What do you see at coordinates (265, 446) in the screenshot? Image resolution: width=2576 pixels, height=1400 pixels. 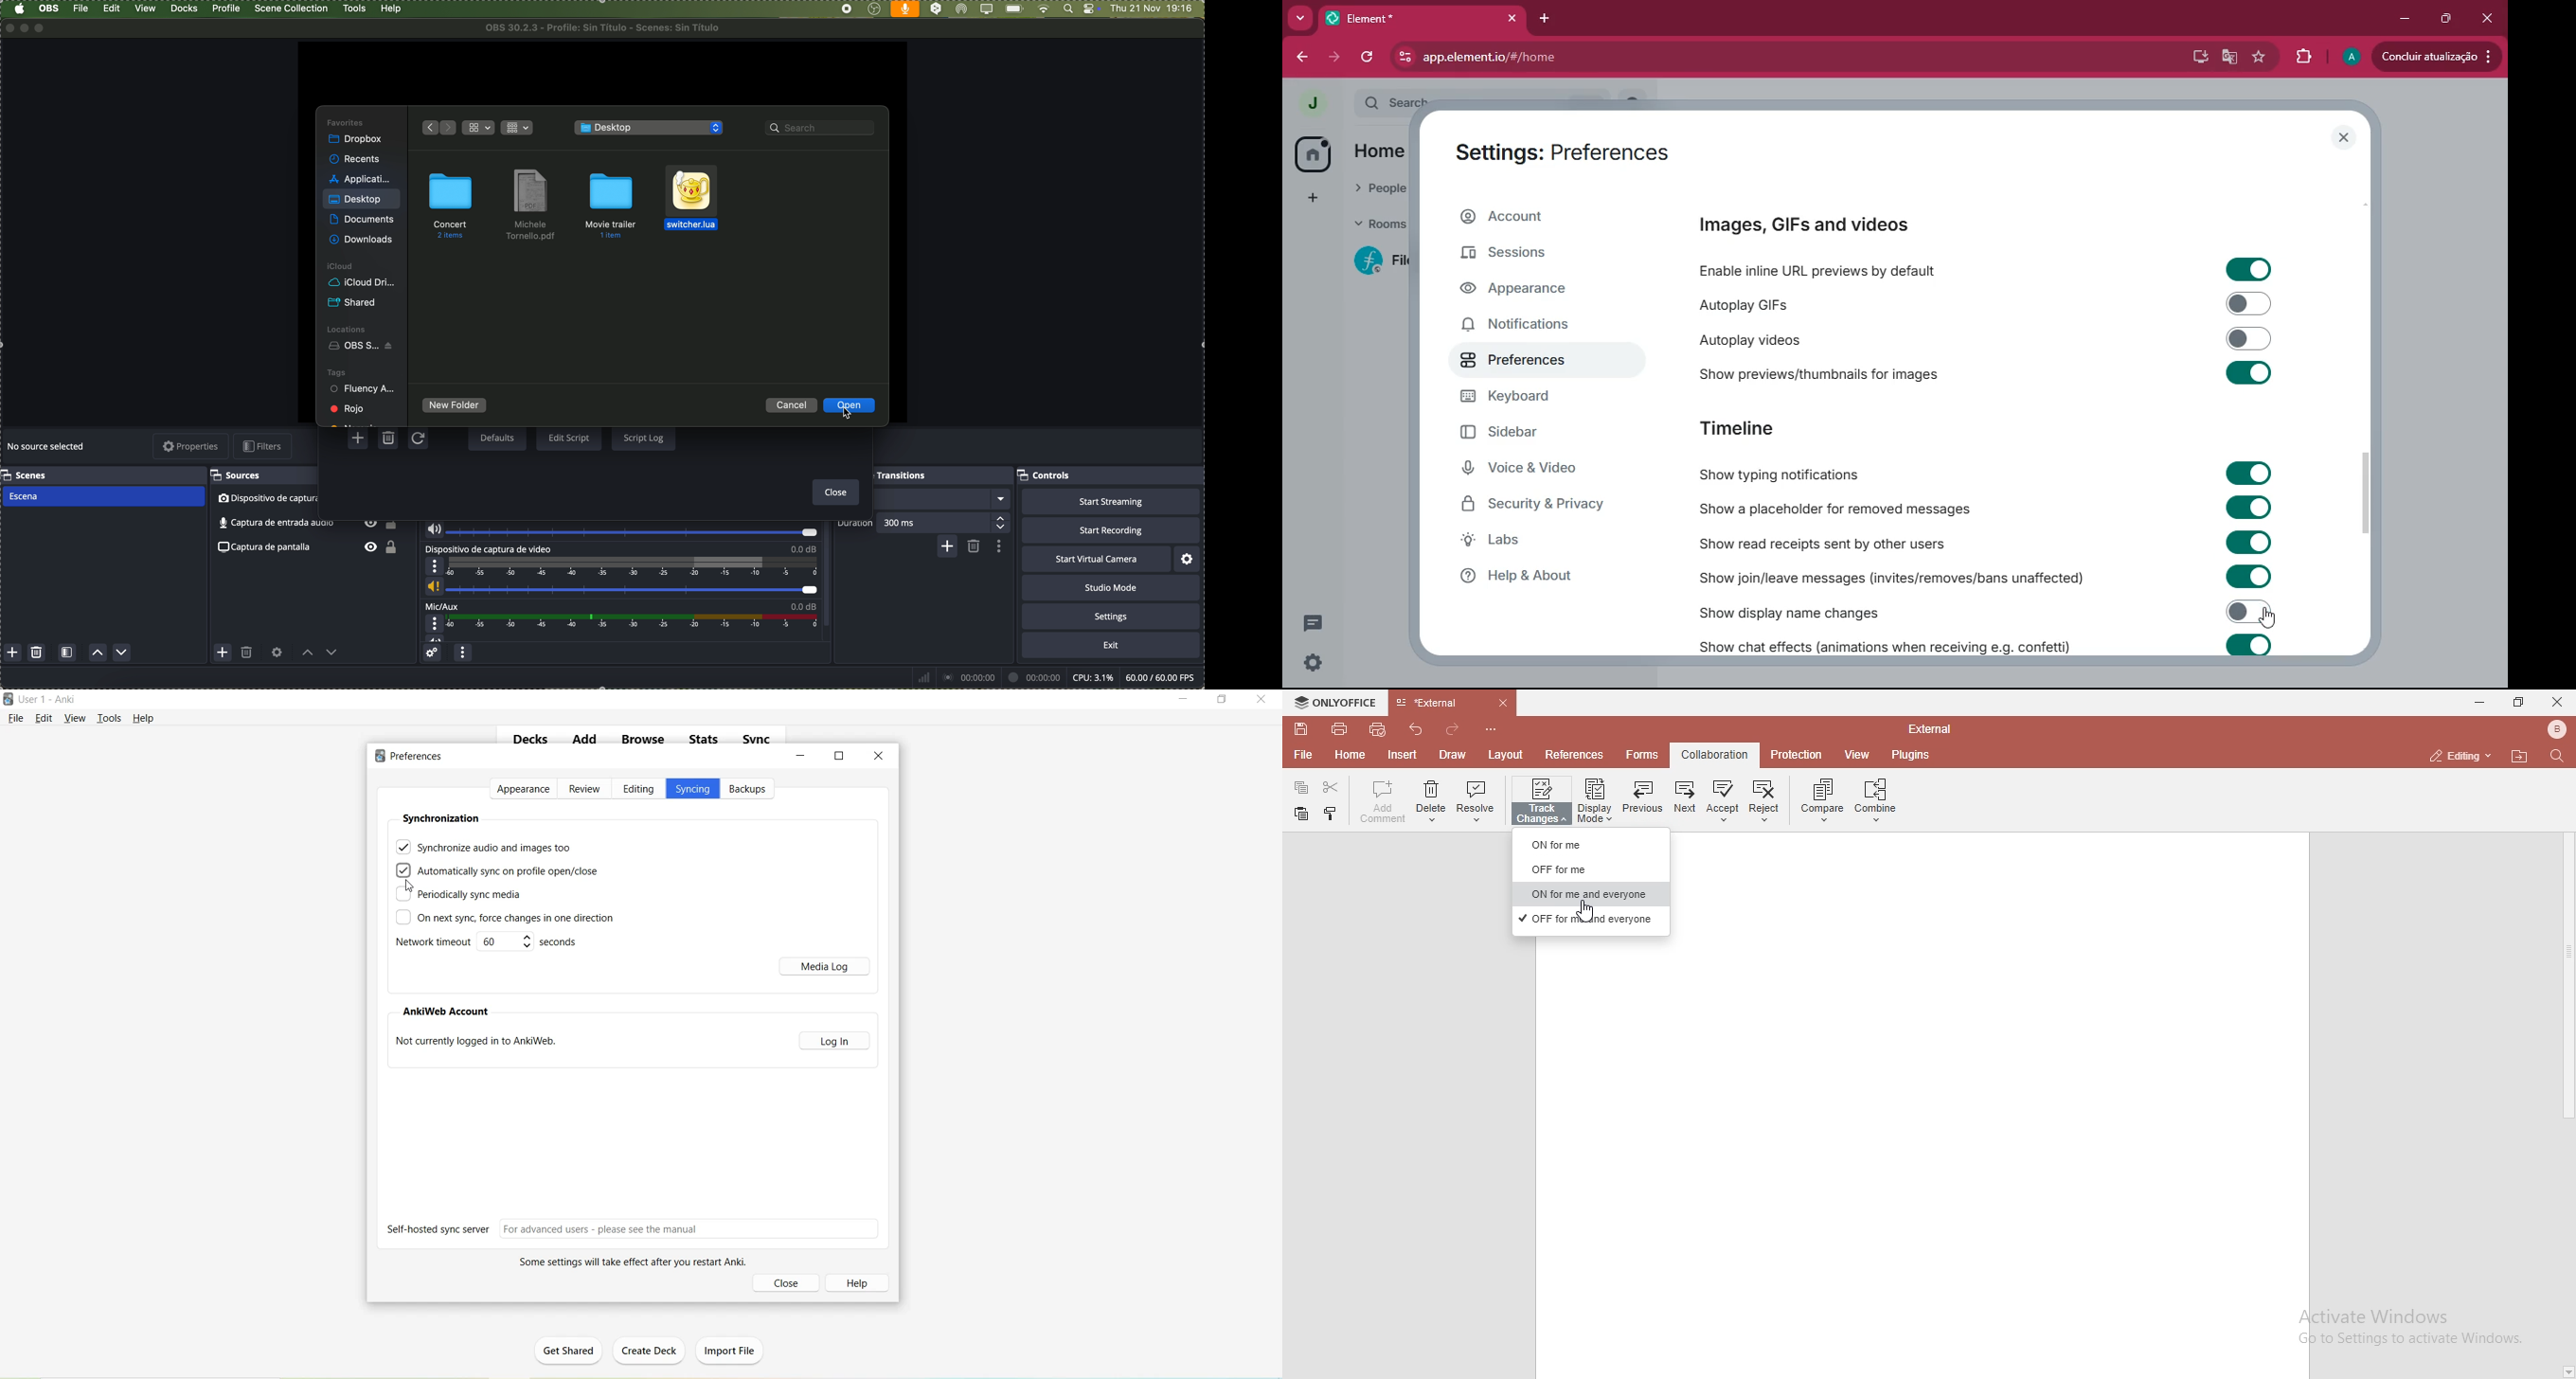 I see `filters` at bounding box center [265, 446].